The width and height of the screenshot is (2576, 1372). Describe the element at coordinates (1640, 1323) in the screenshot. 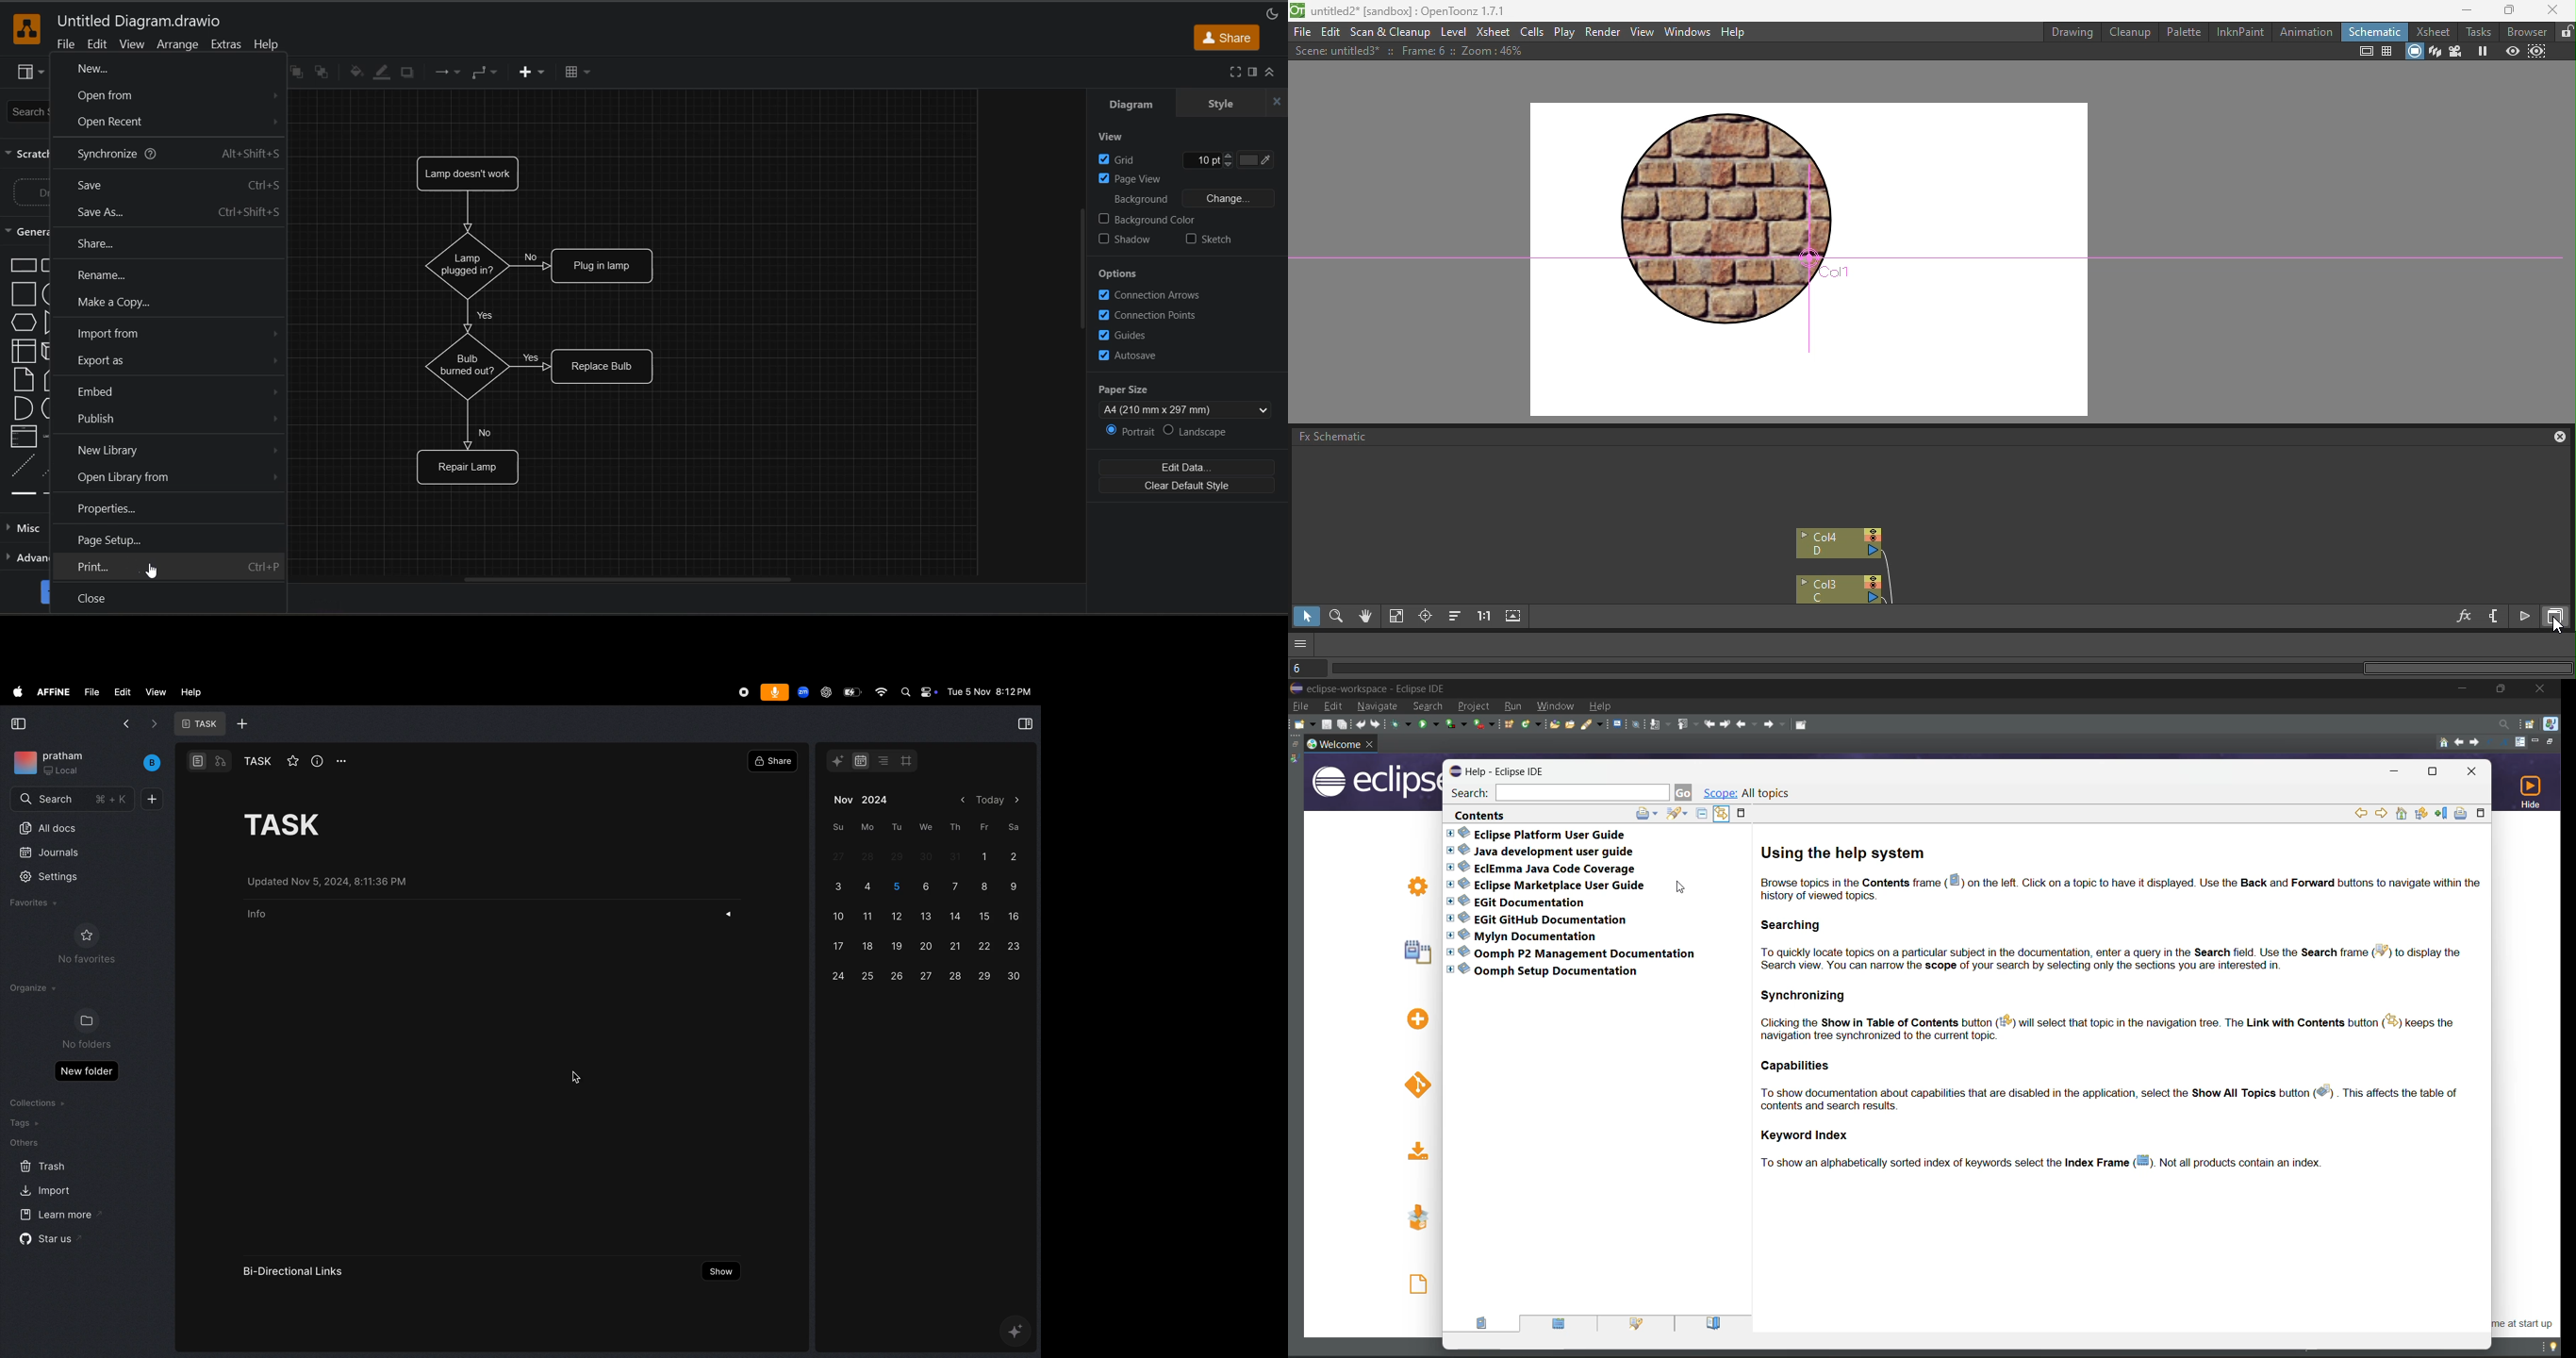

I see `search results` at that location.